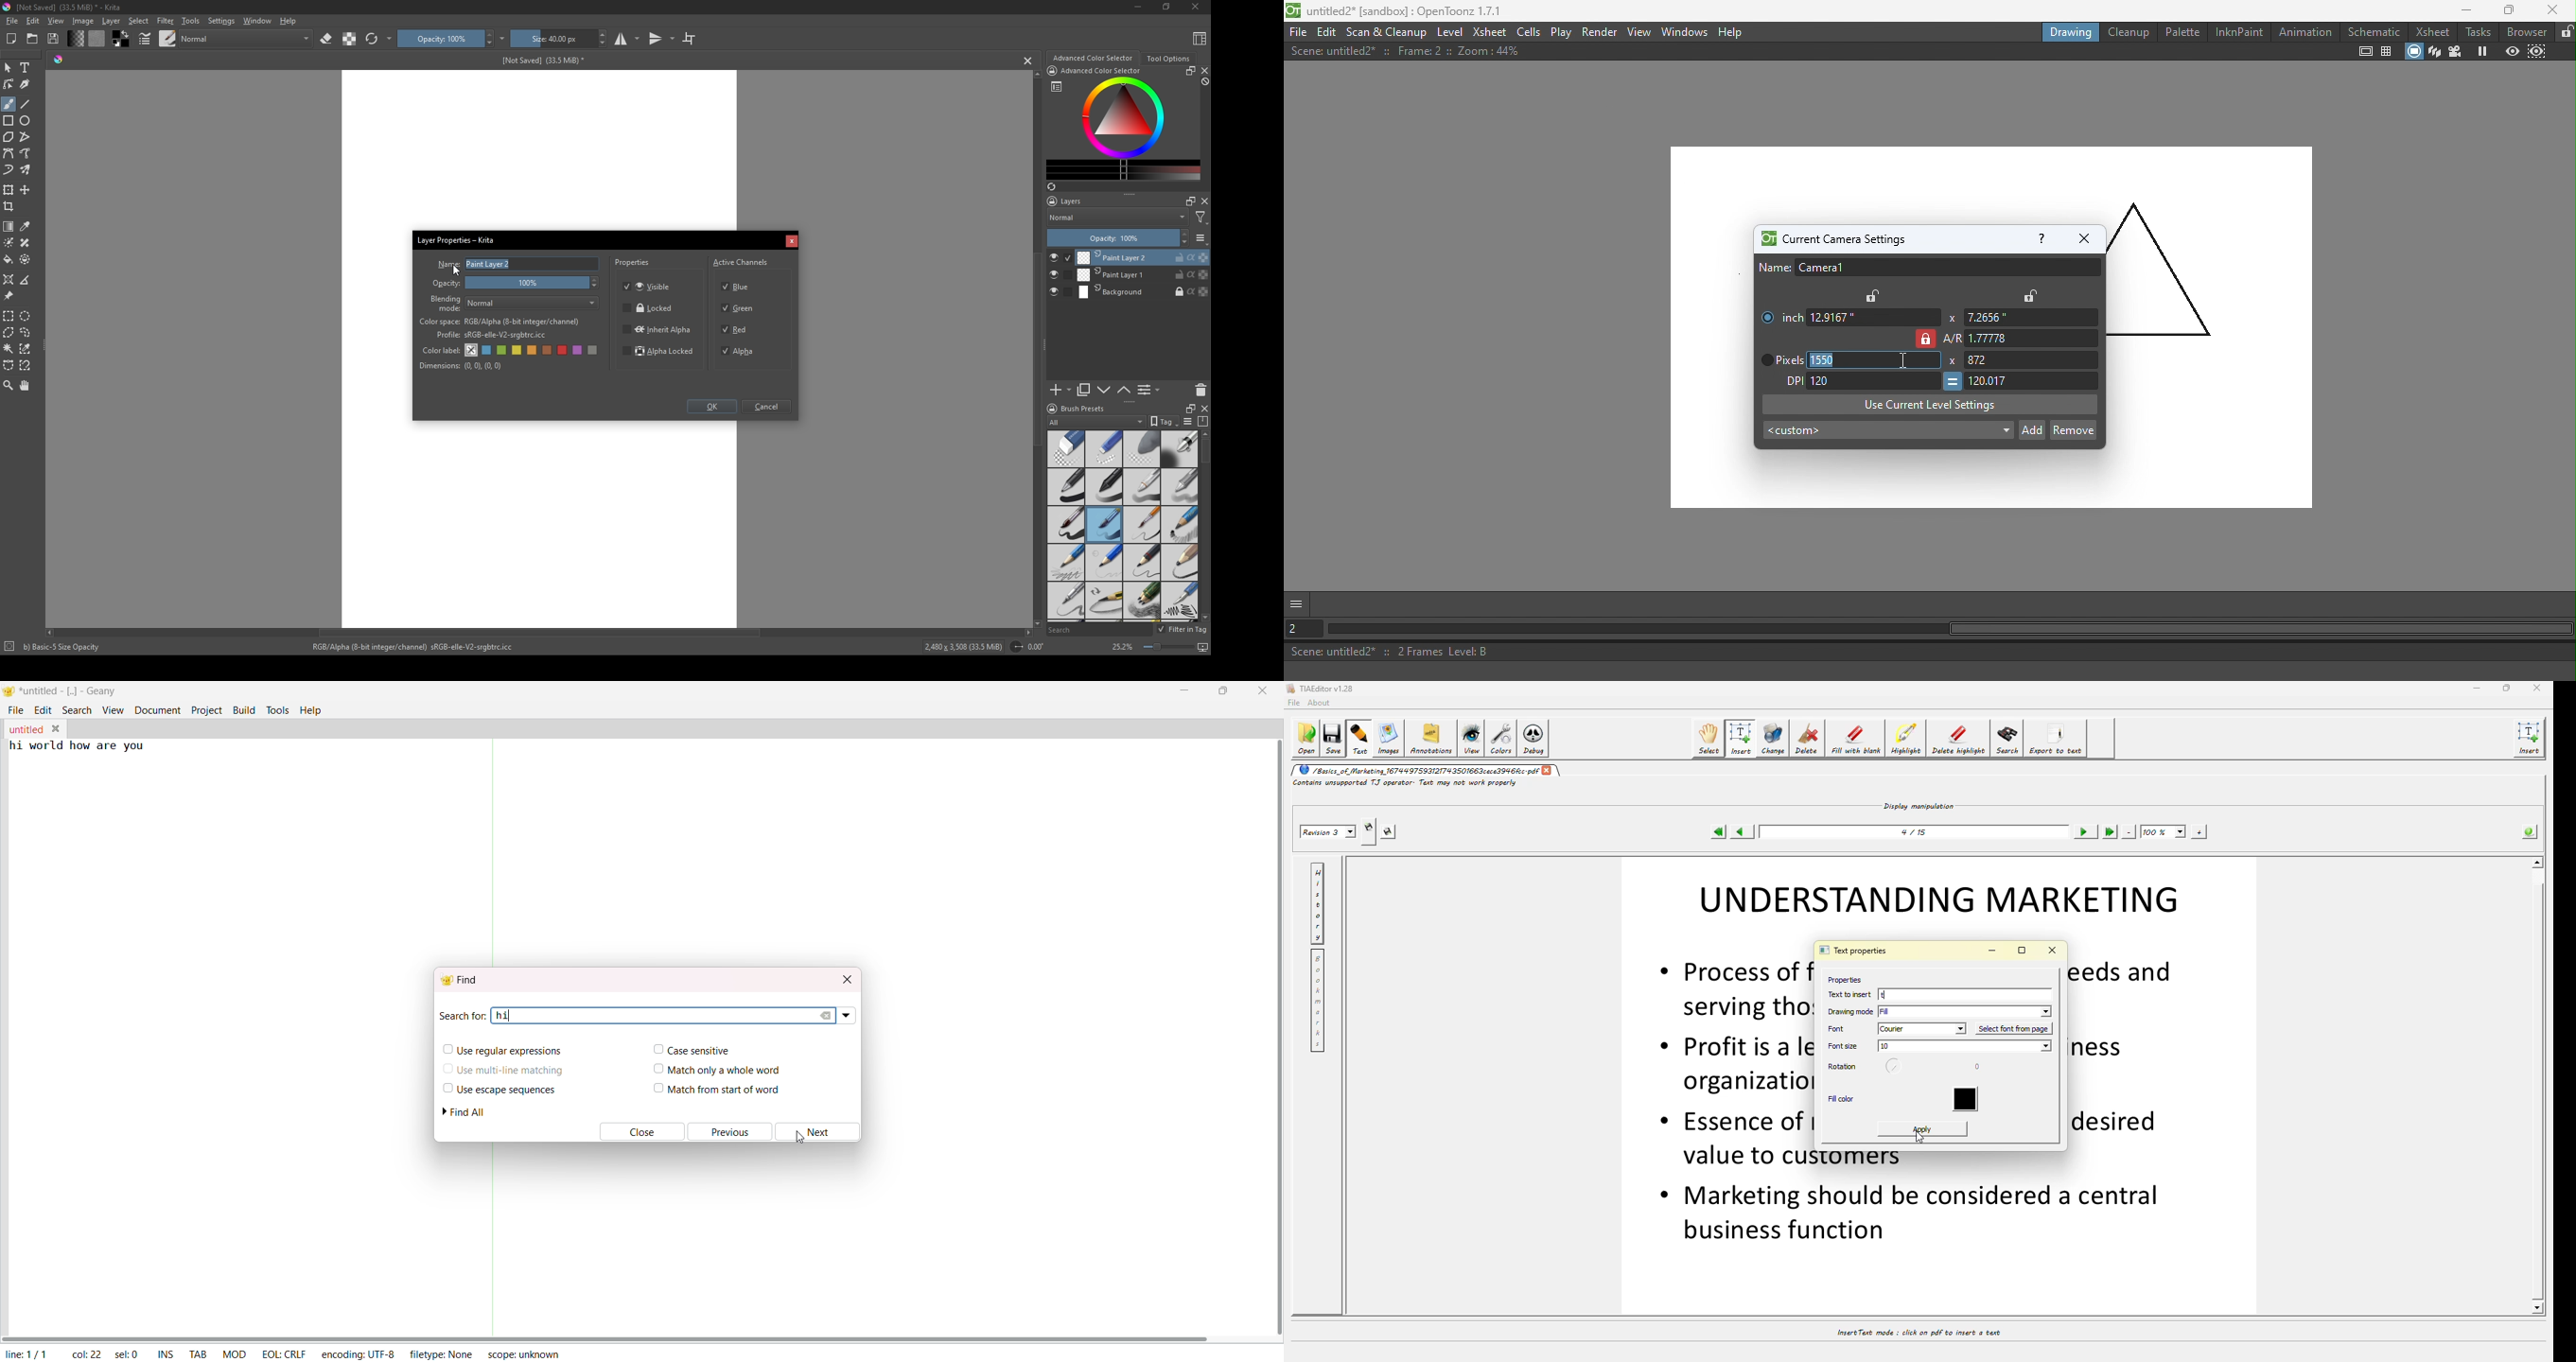 This screenshot has width=2576, height=1372. What do you see at coordinates (1887, 480) in the screenshot?
I see `canvas` at bounding box center [1887, 480].